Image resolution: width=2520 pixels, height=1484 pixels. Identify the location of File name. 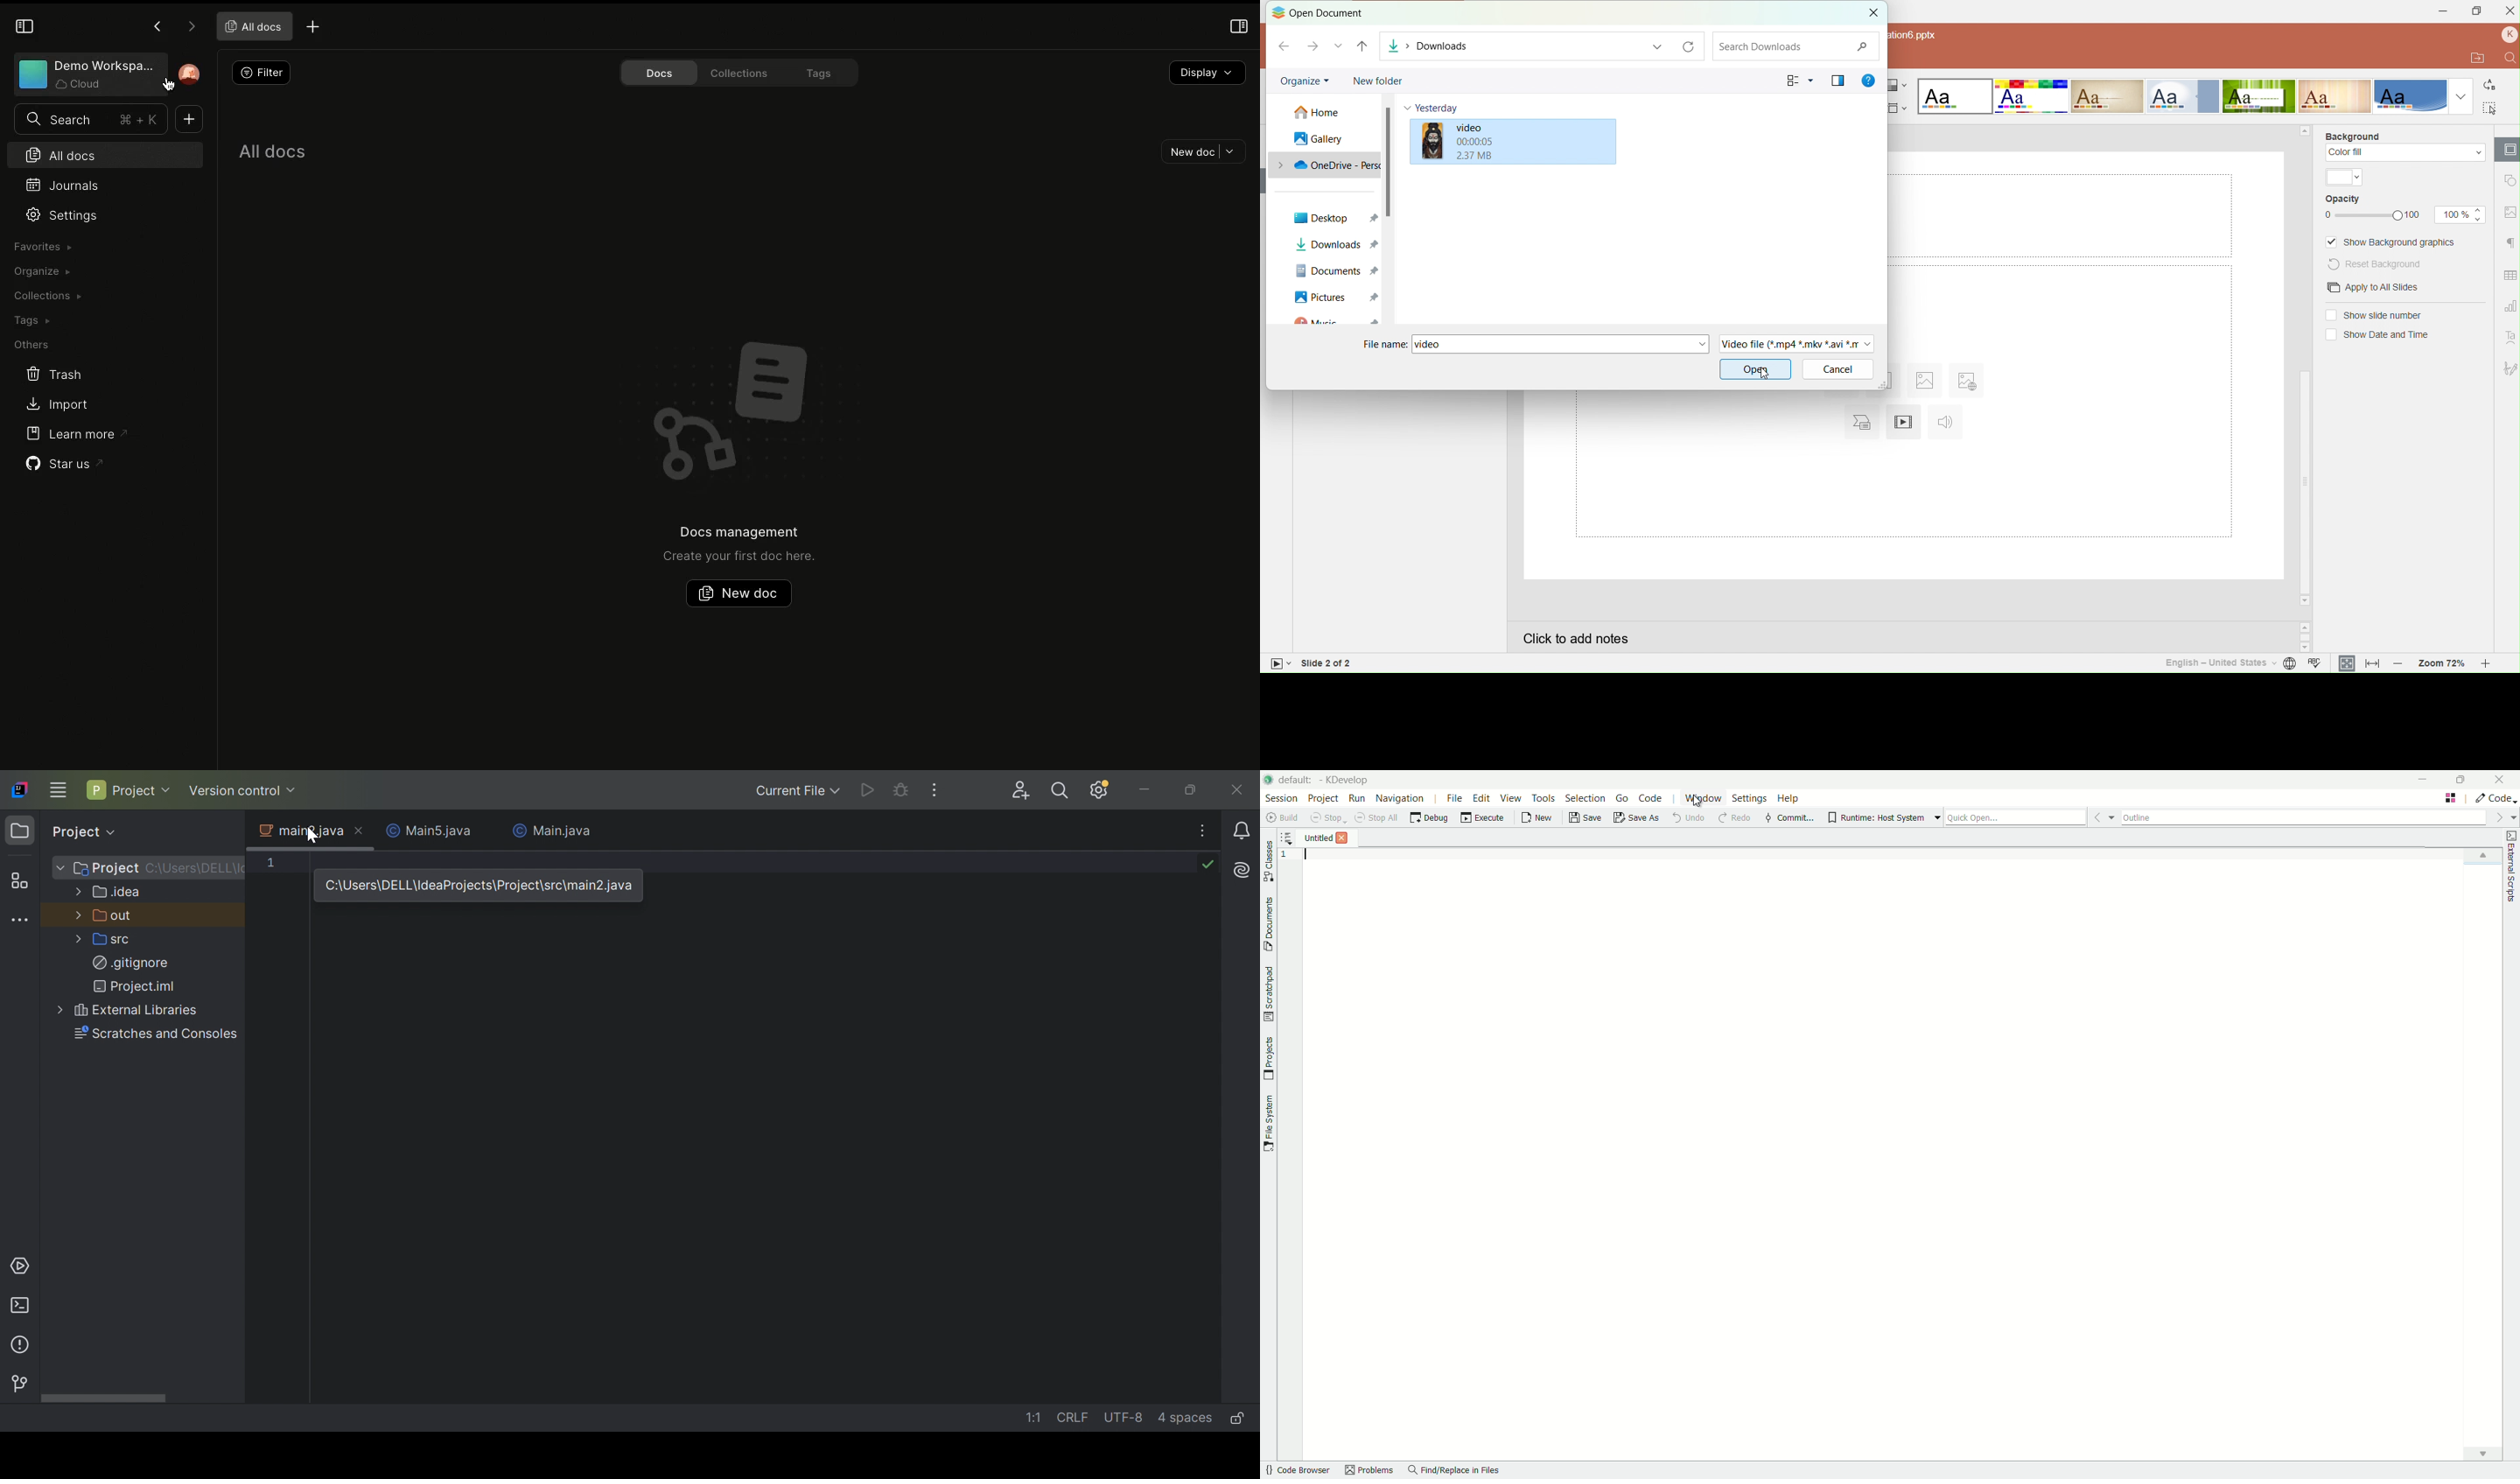
(1385, 344).